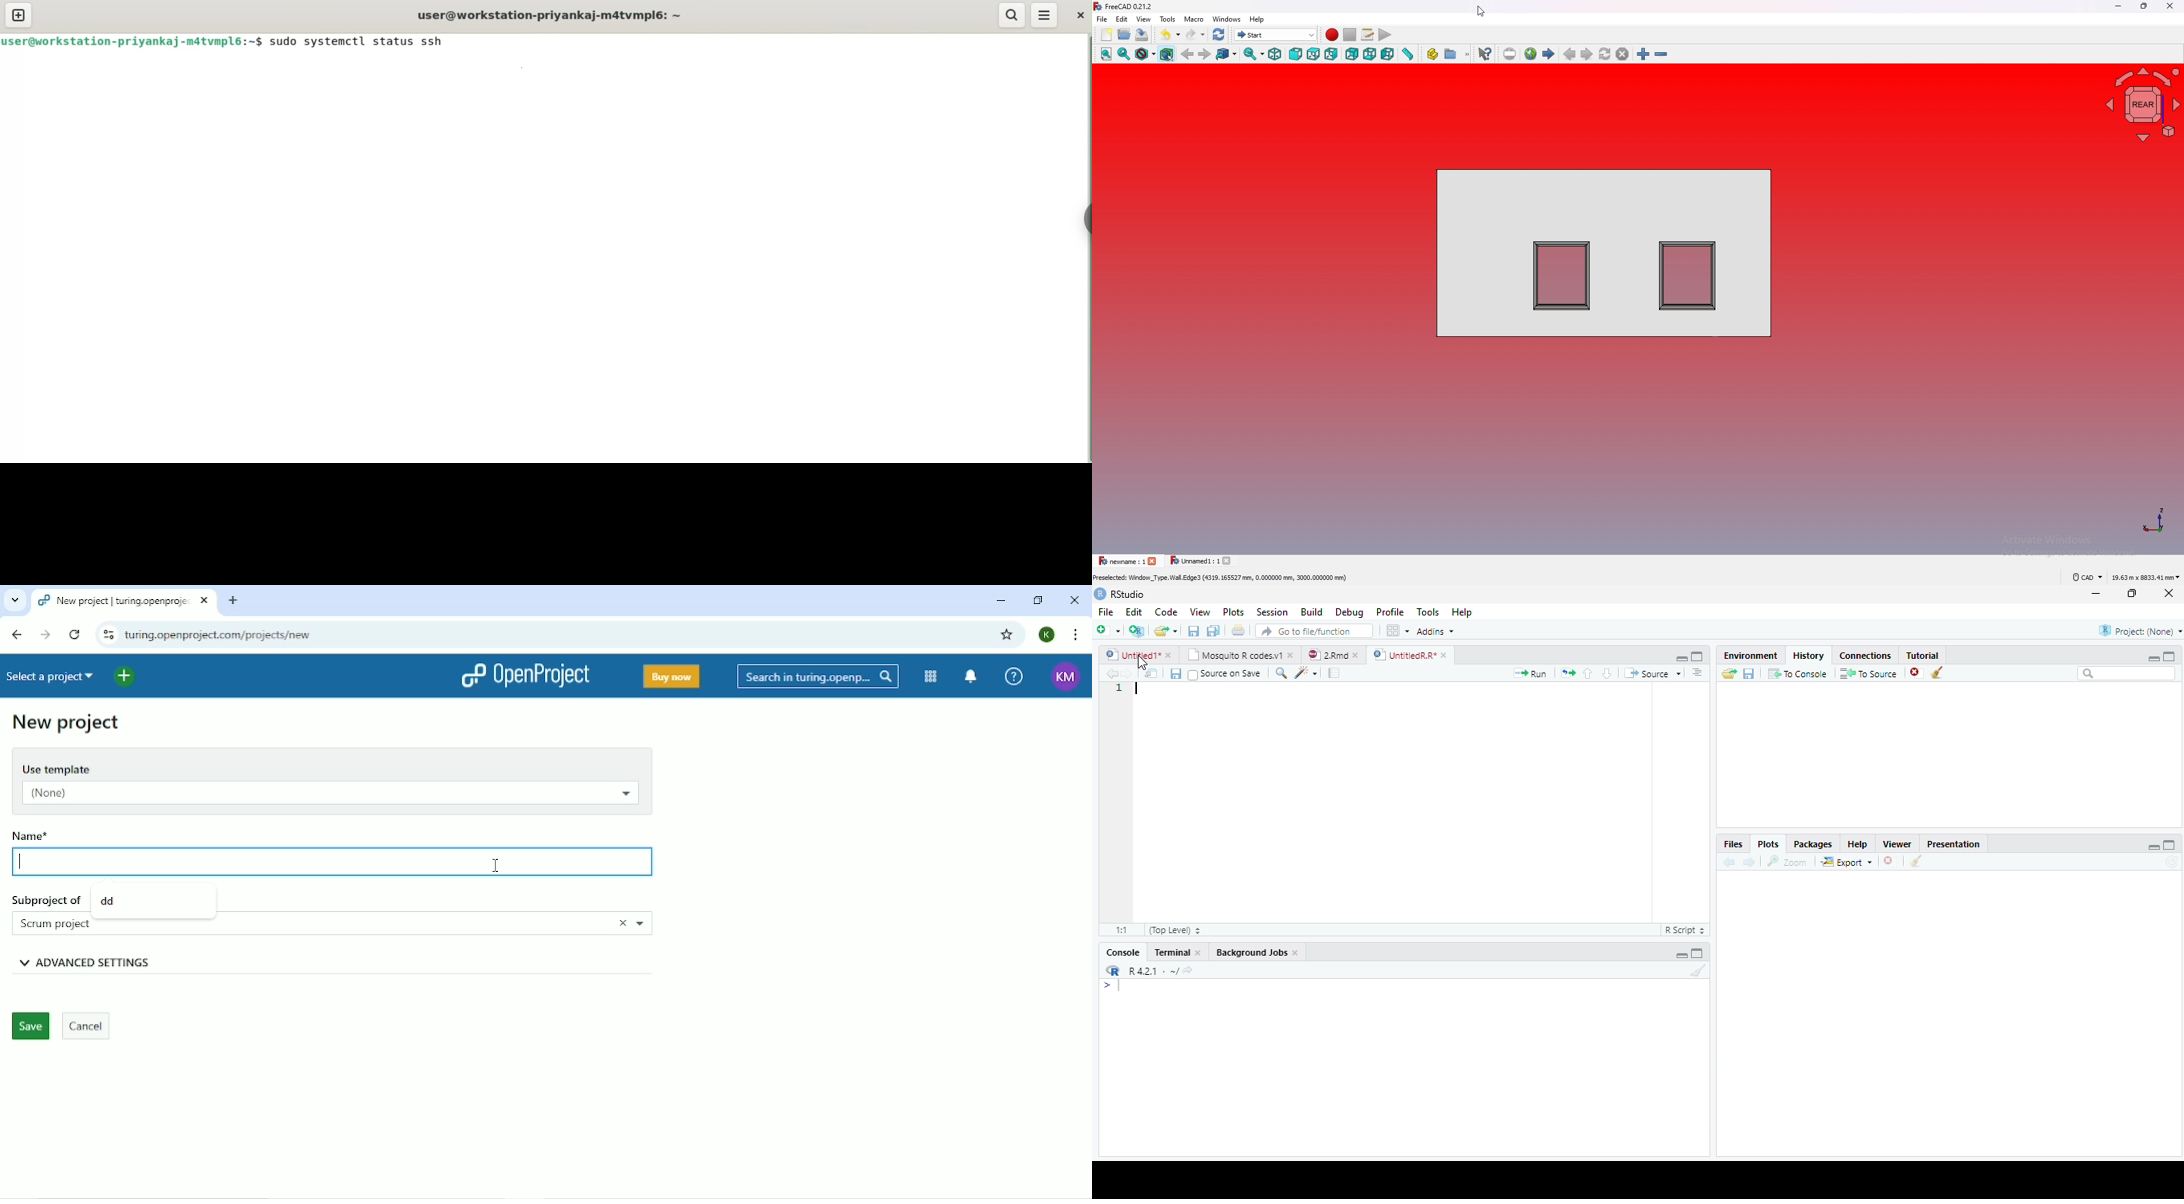 This screenshot has width=2184, height=1204. Describe the element at coordinates (1140, 656) in the screenshot. I see `Untitled` at that location.